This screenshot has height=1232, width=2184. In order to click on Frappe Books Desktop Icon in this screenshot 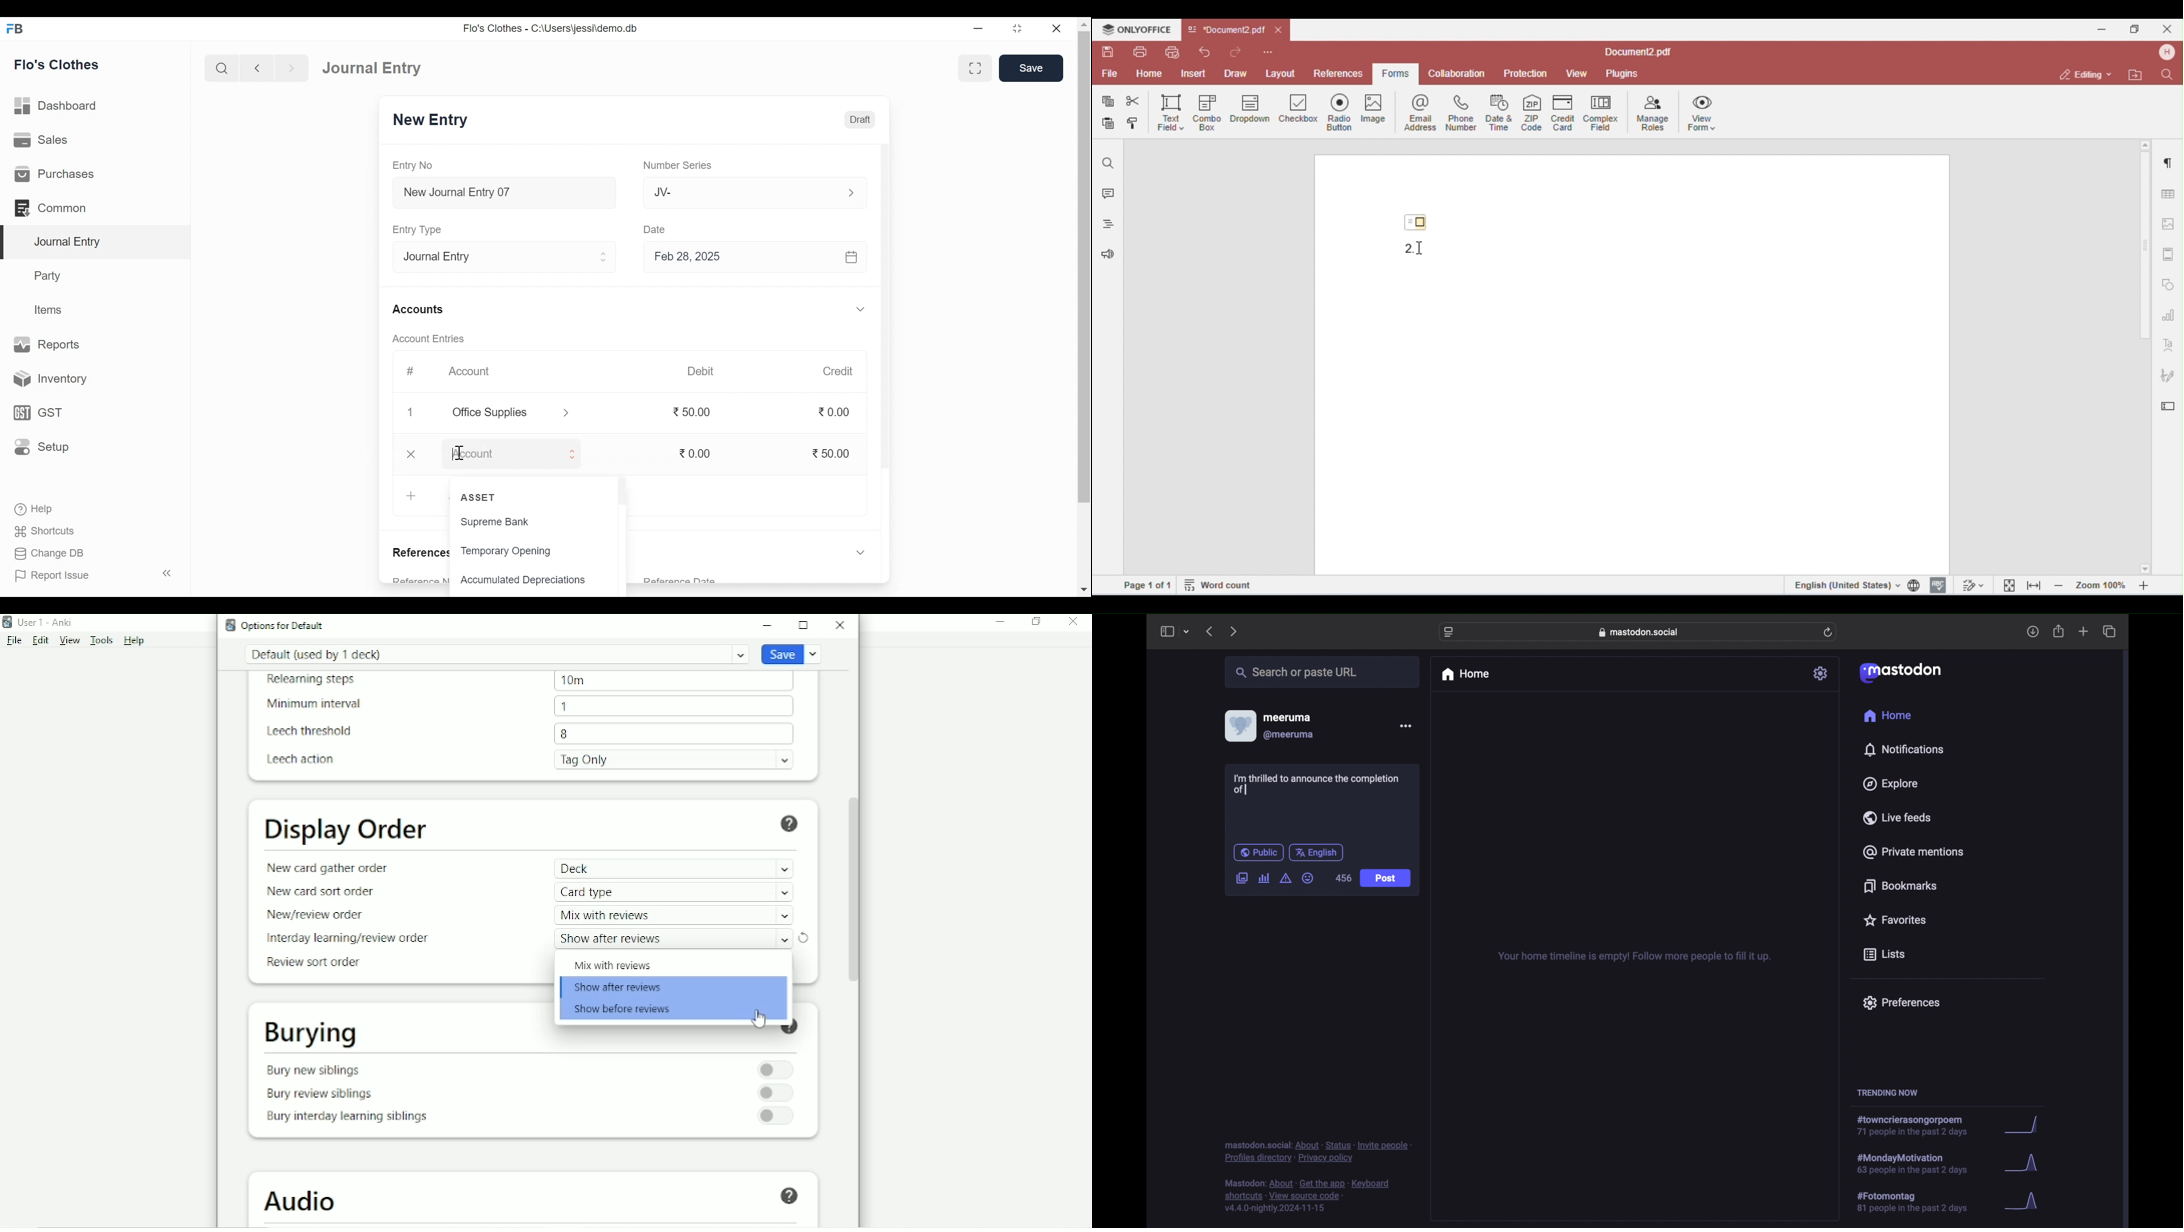, I will do `click(15, 29)`.